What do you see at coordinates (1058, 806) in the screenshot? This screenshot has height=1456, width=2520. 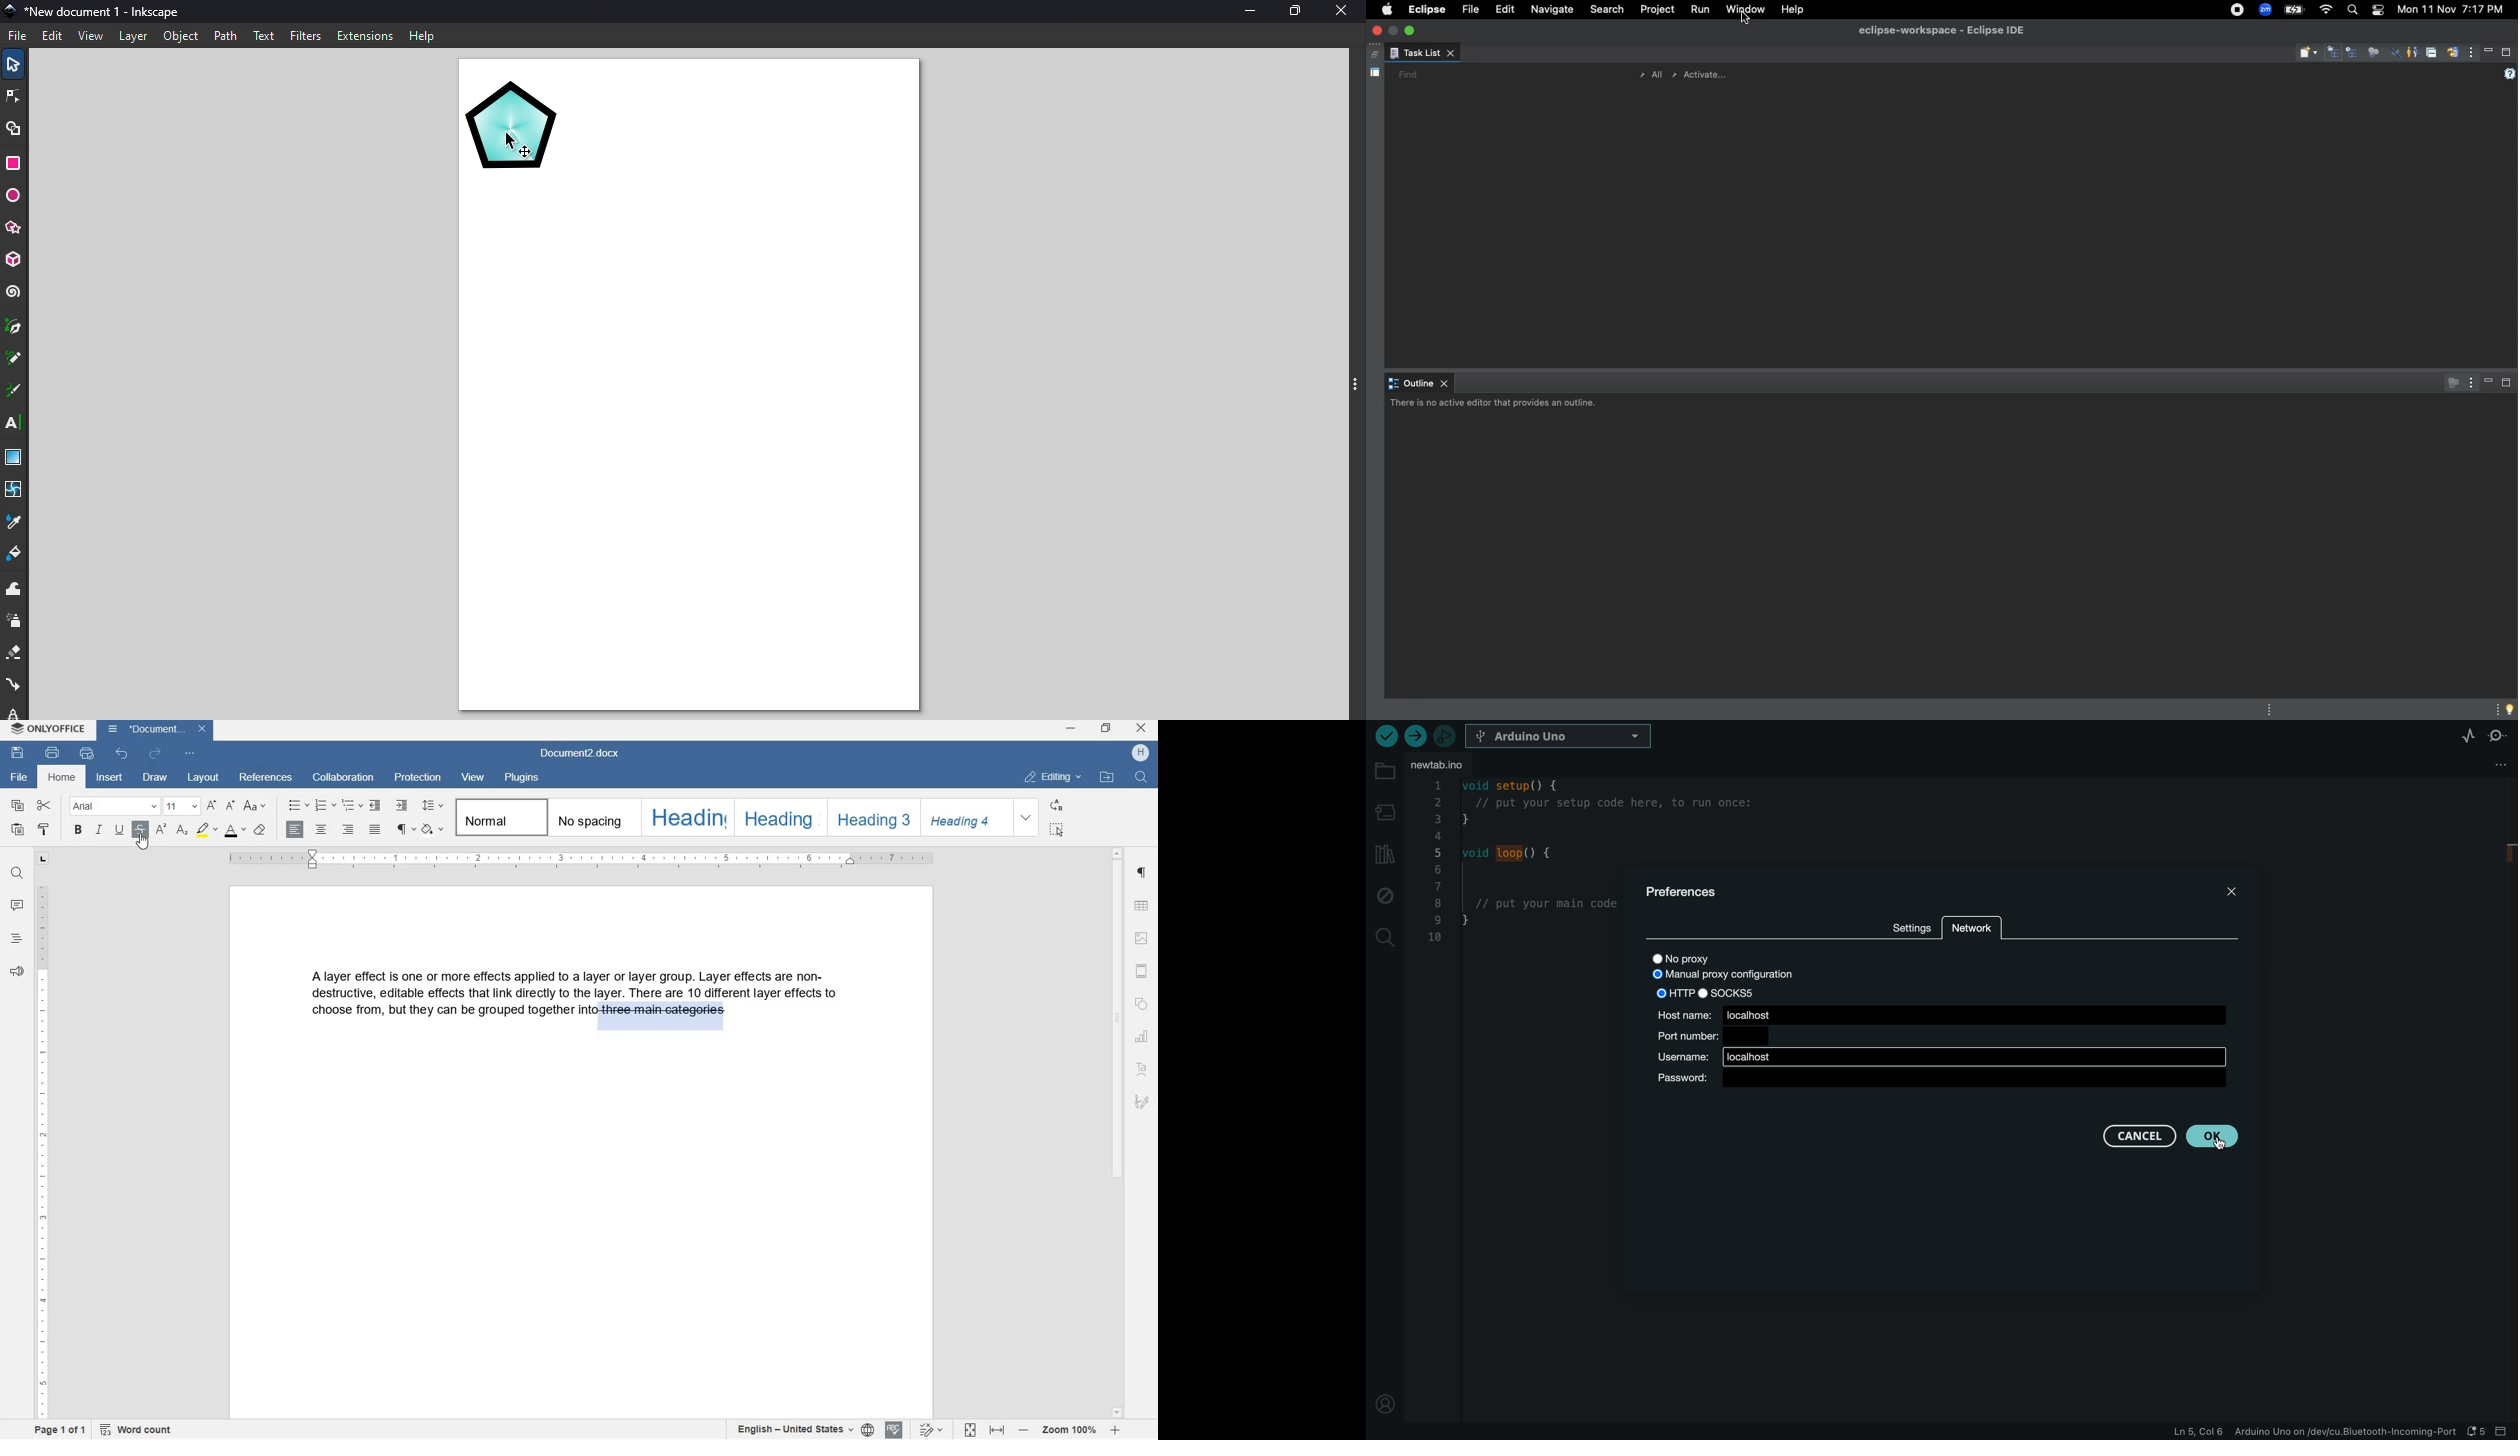 I see `replace` at bounding box center [1058, 806].